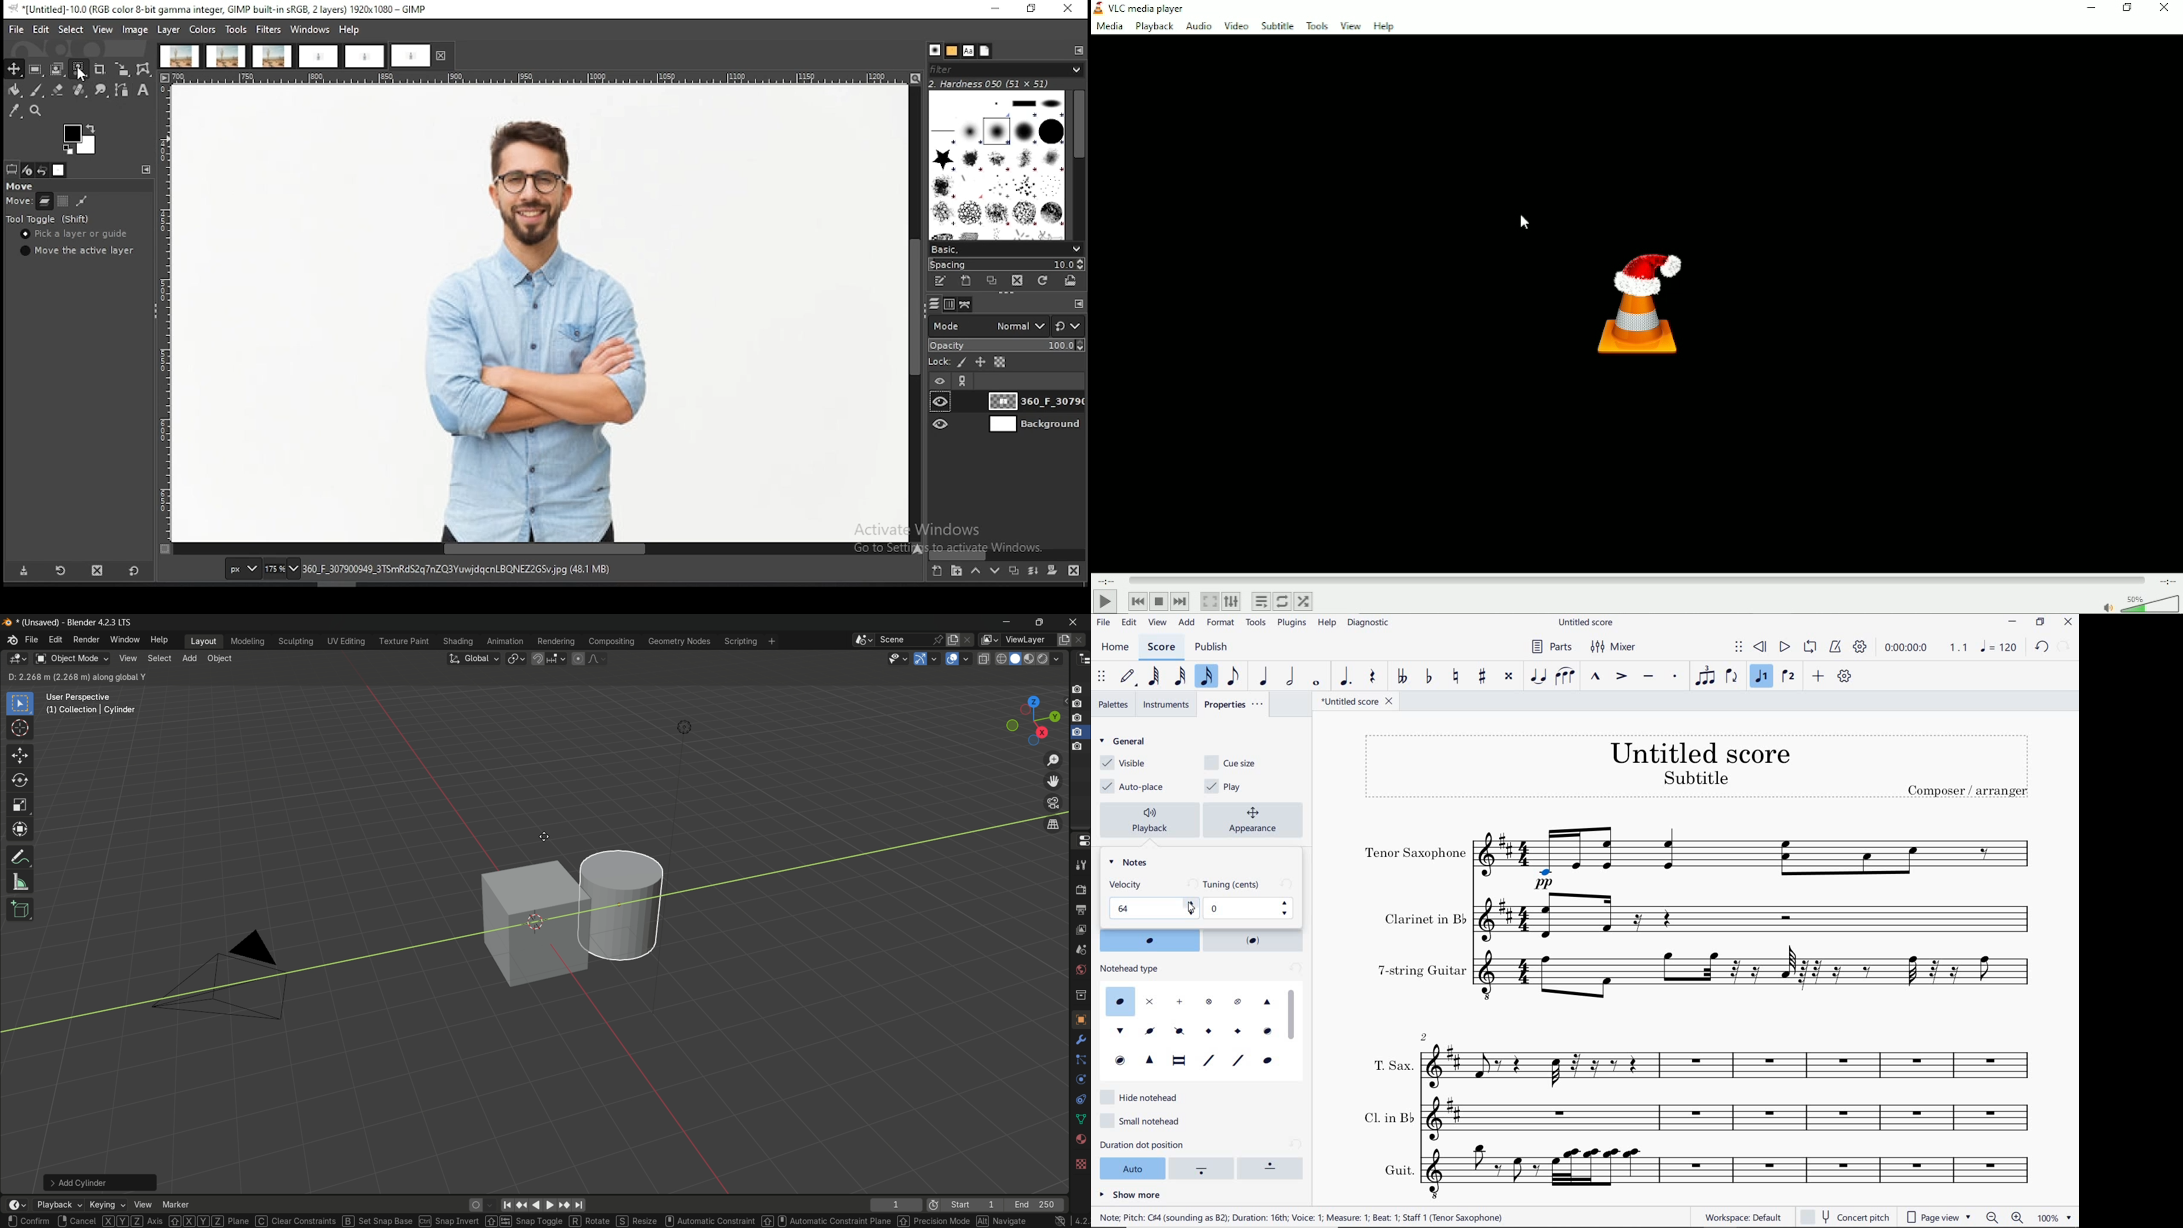 This screenshot has height=1232, width=2184. What do you see at coordinates (1387, 1116) in the screenshot?
I see `text` at bounding box center [1387, 1116].